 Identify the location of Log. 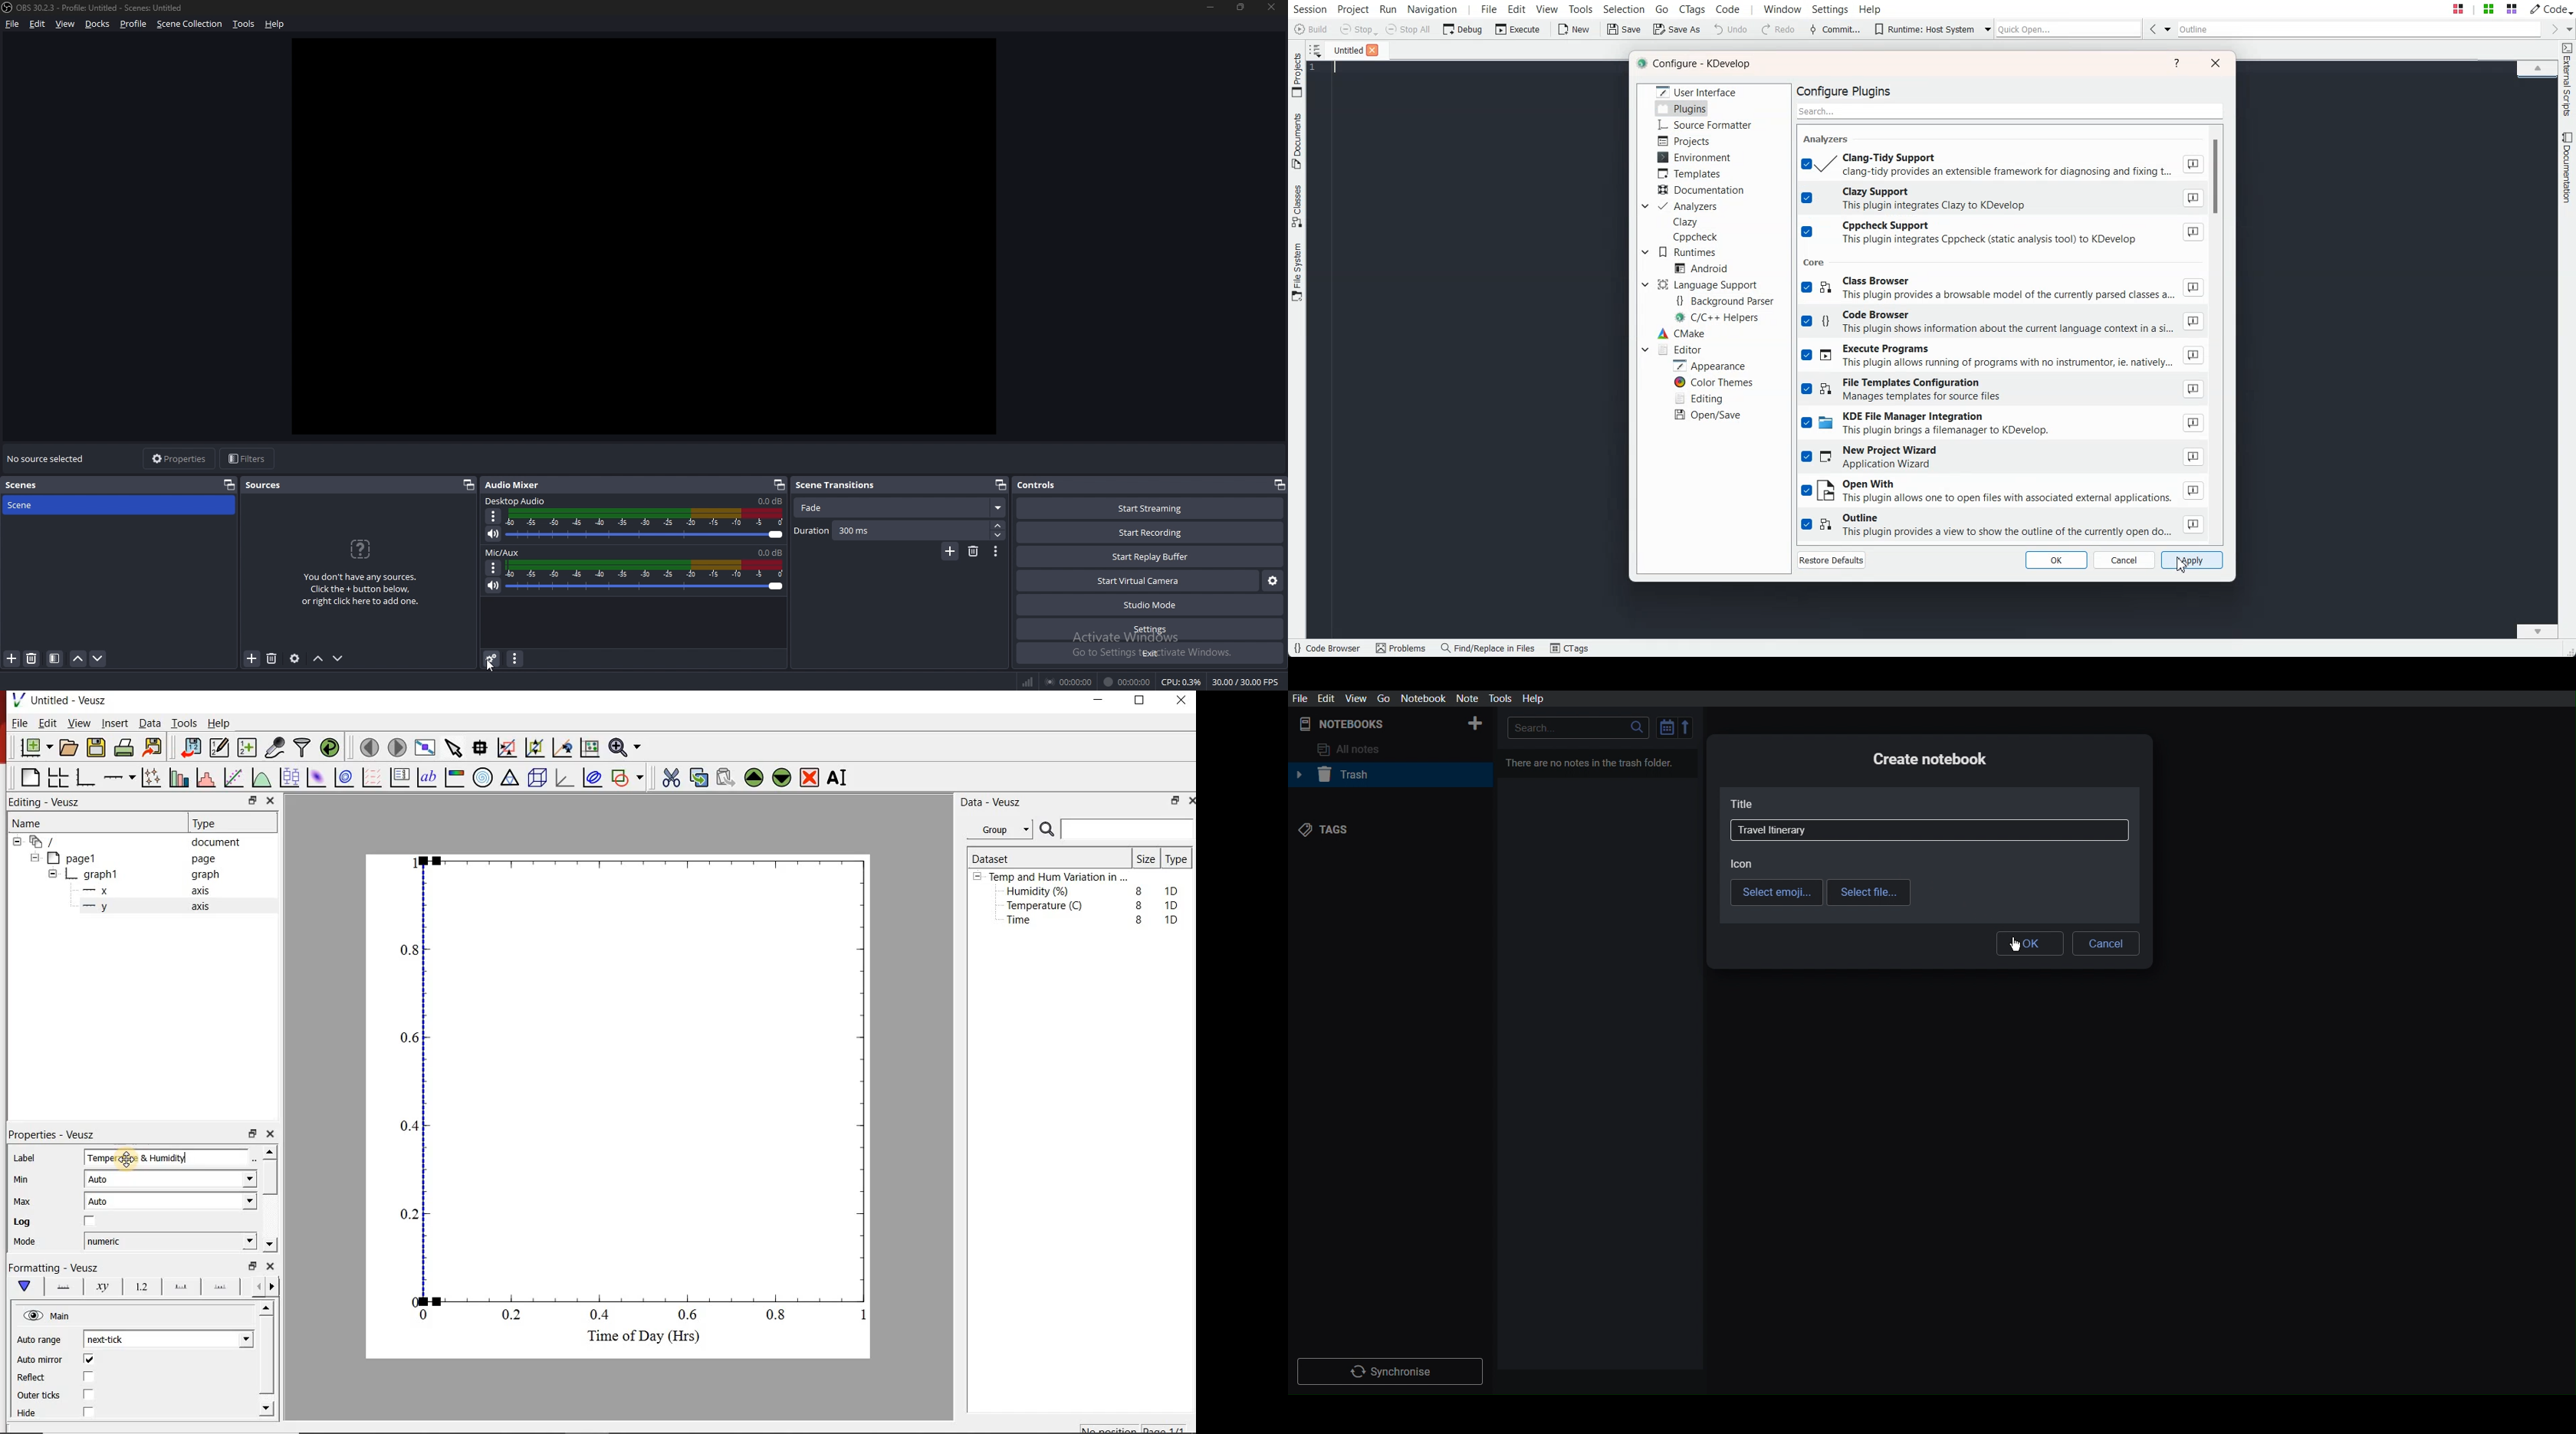
(66, 1223).